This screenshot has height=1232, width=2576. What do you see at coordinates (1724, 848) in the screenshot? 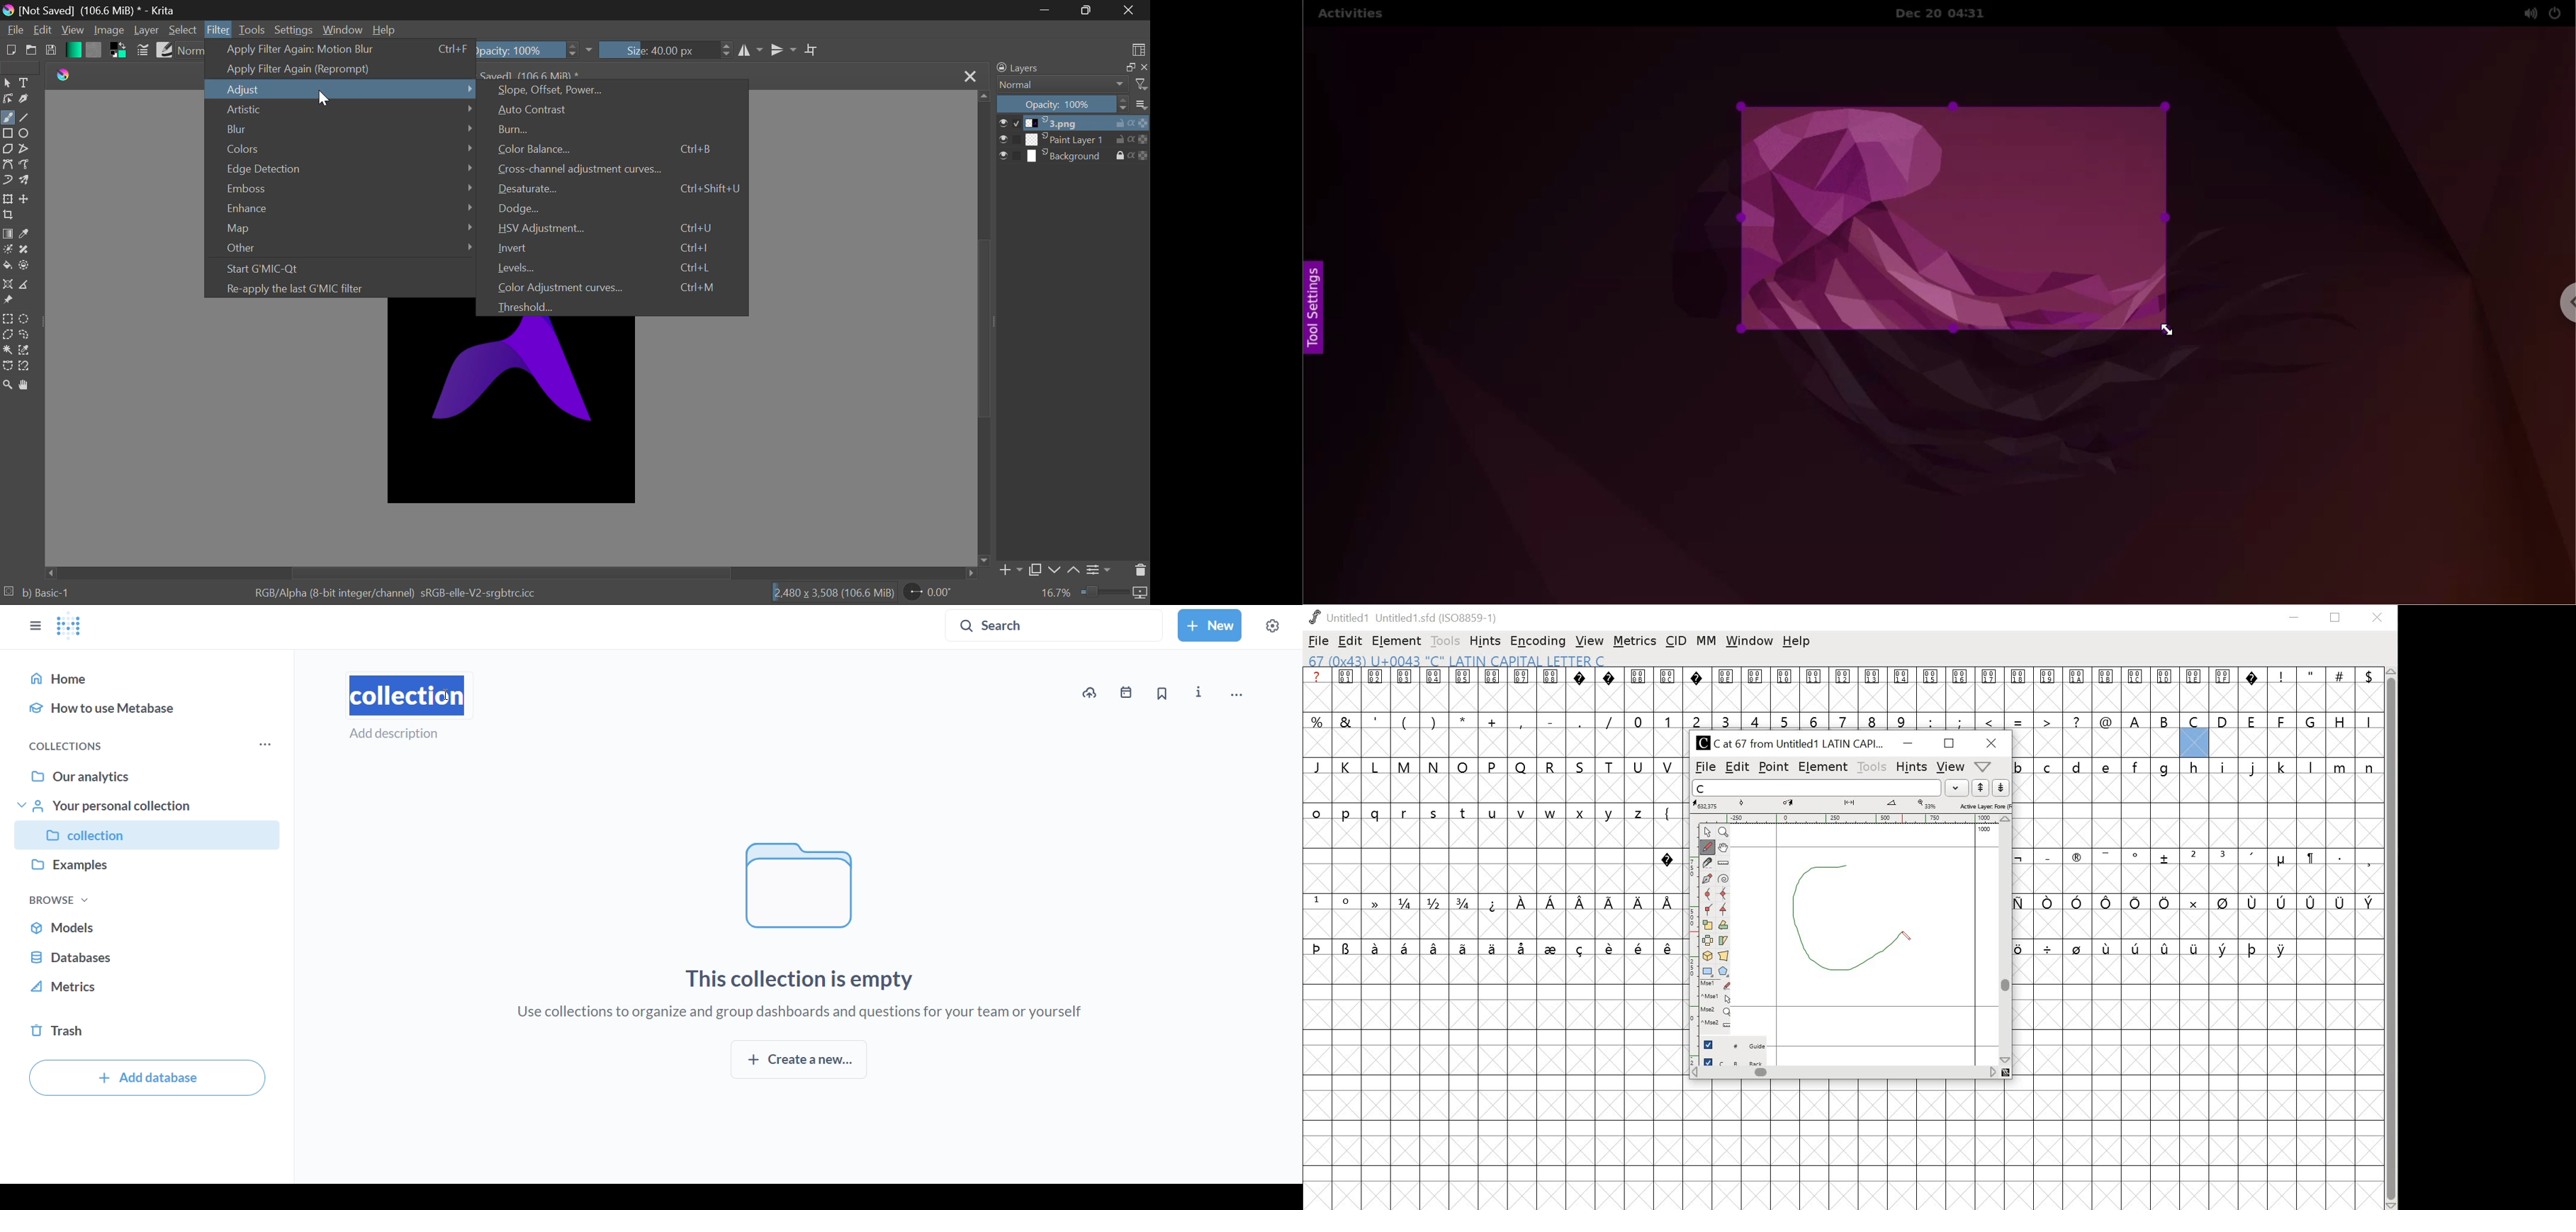
I see `pan` at bounding box center [1724, 848].